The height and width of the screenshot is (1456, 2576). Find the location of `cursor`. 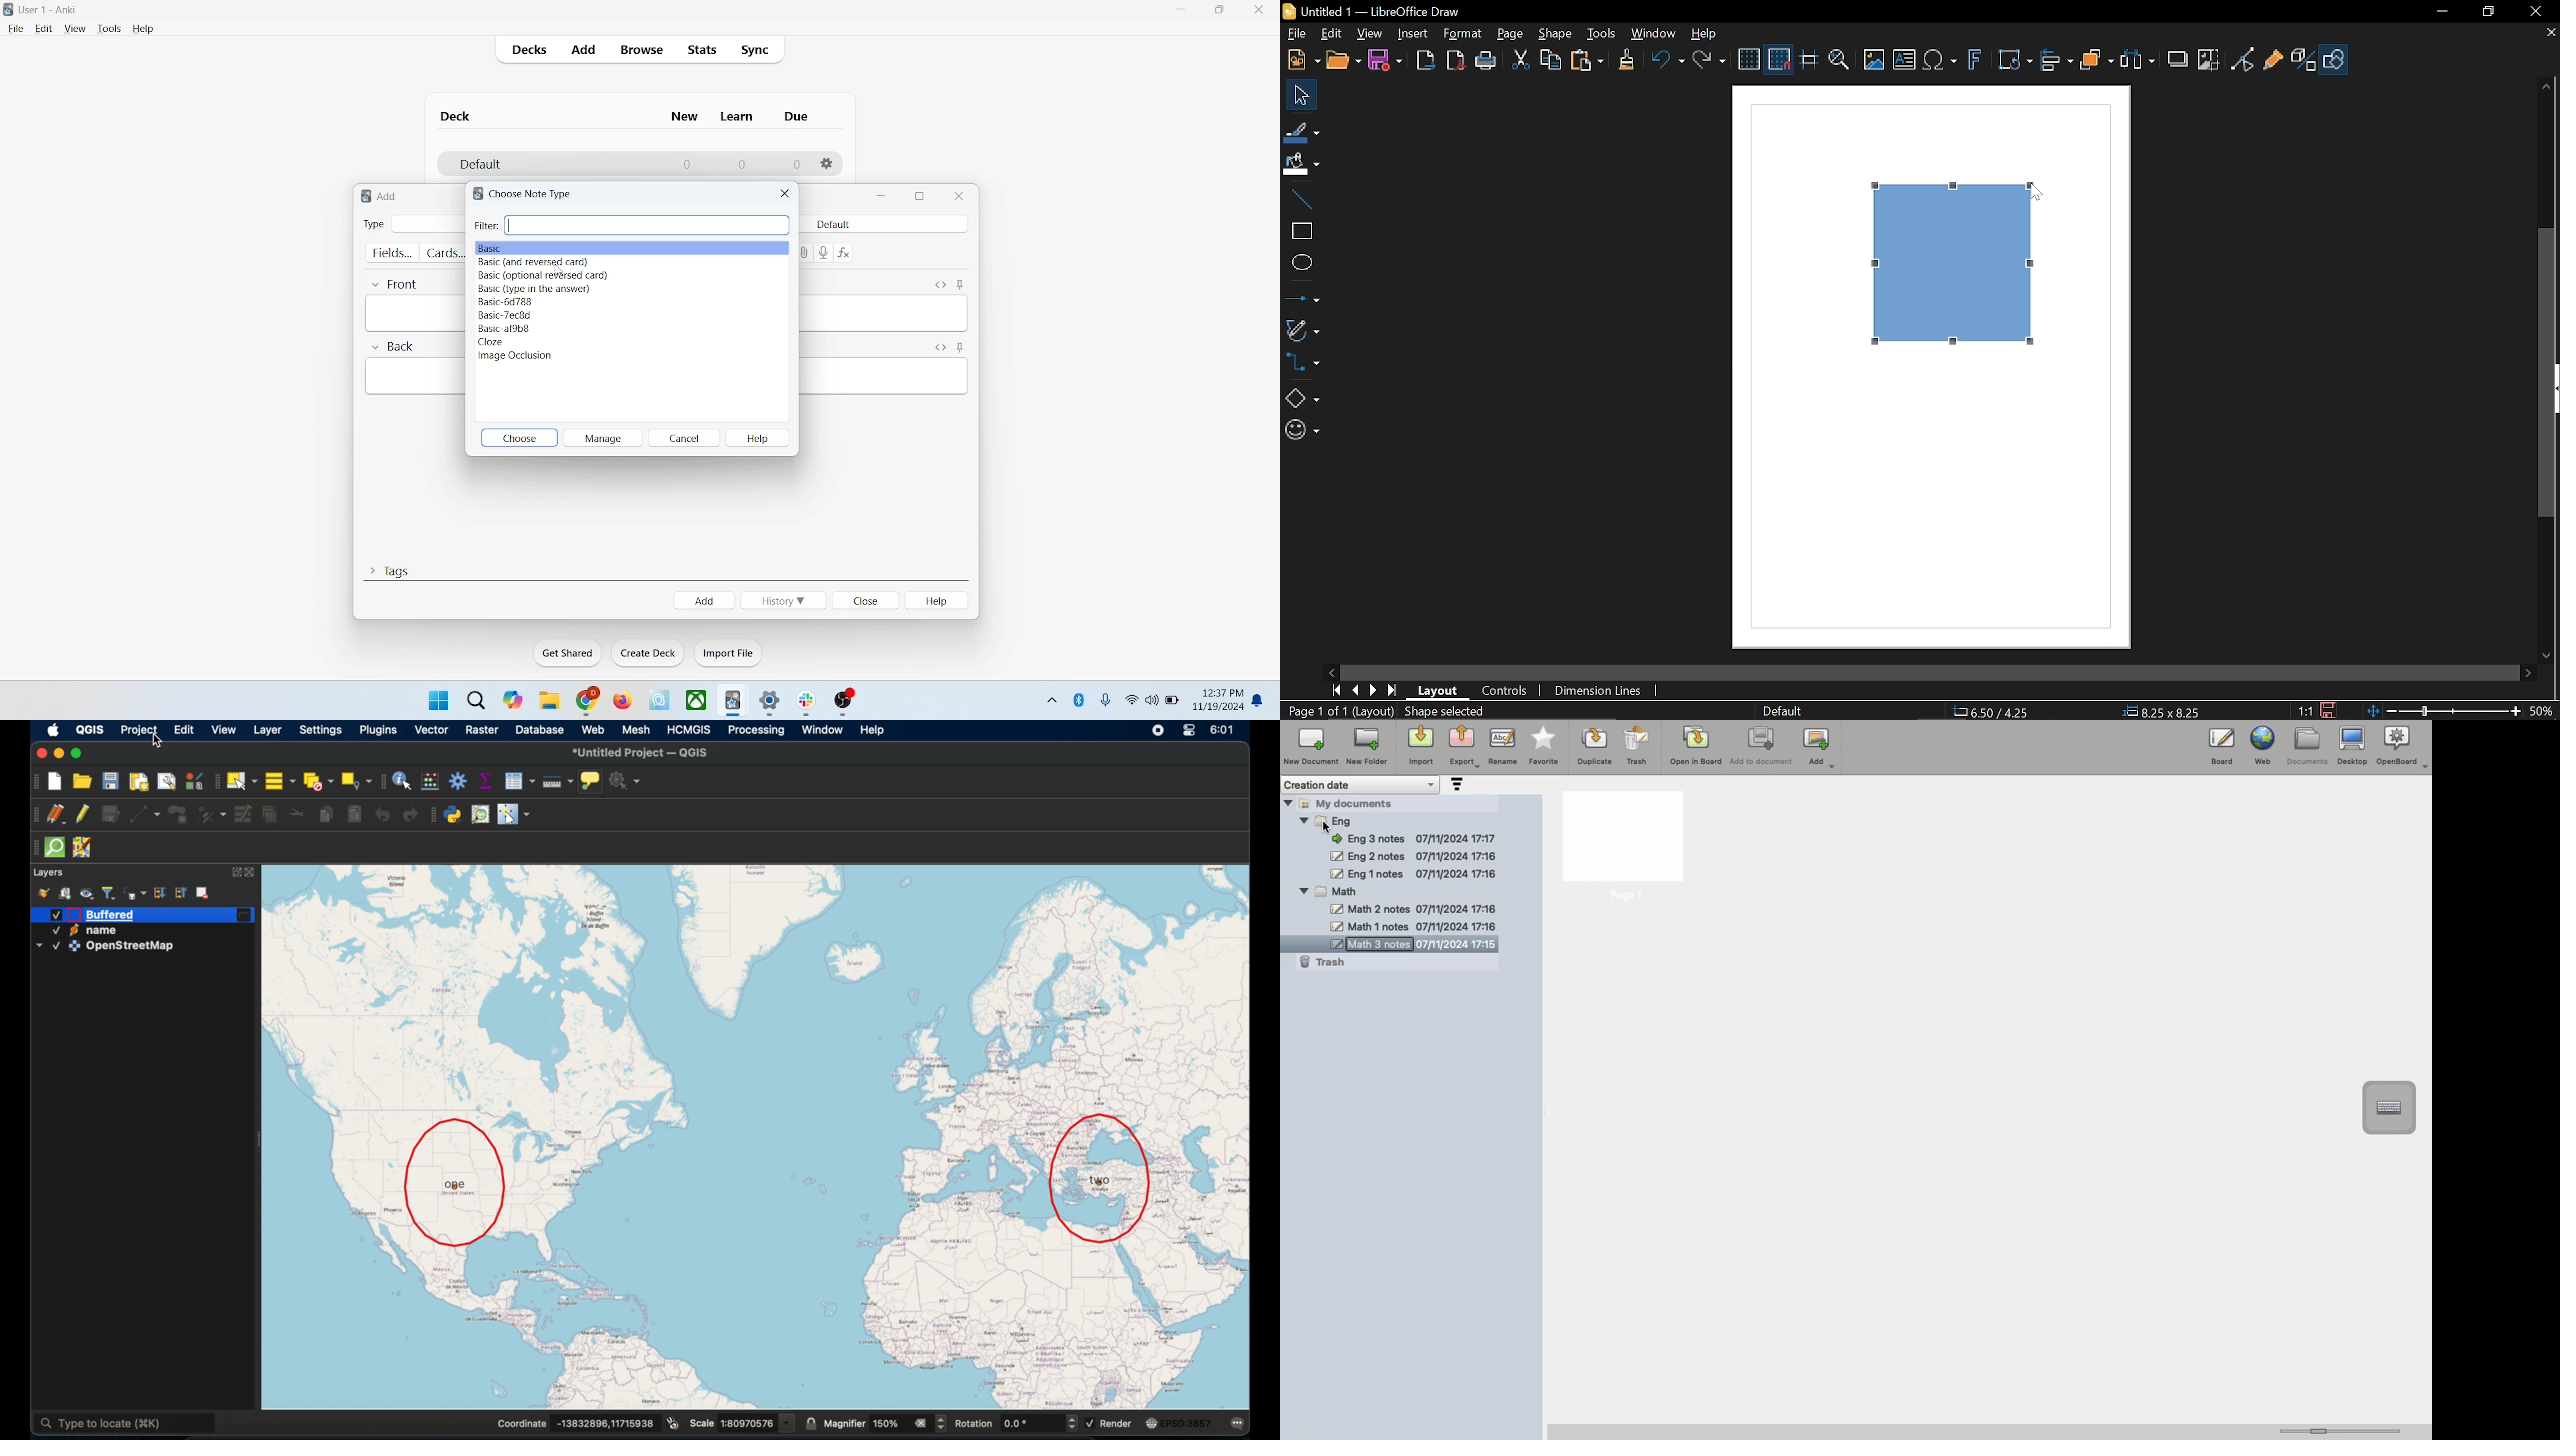

cursor is located at coordinates (159, 743).